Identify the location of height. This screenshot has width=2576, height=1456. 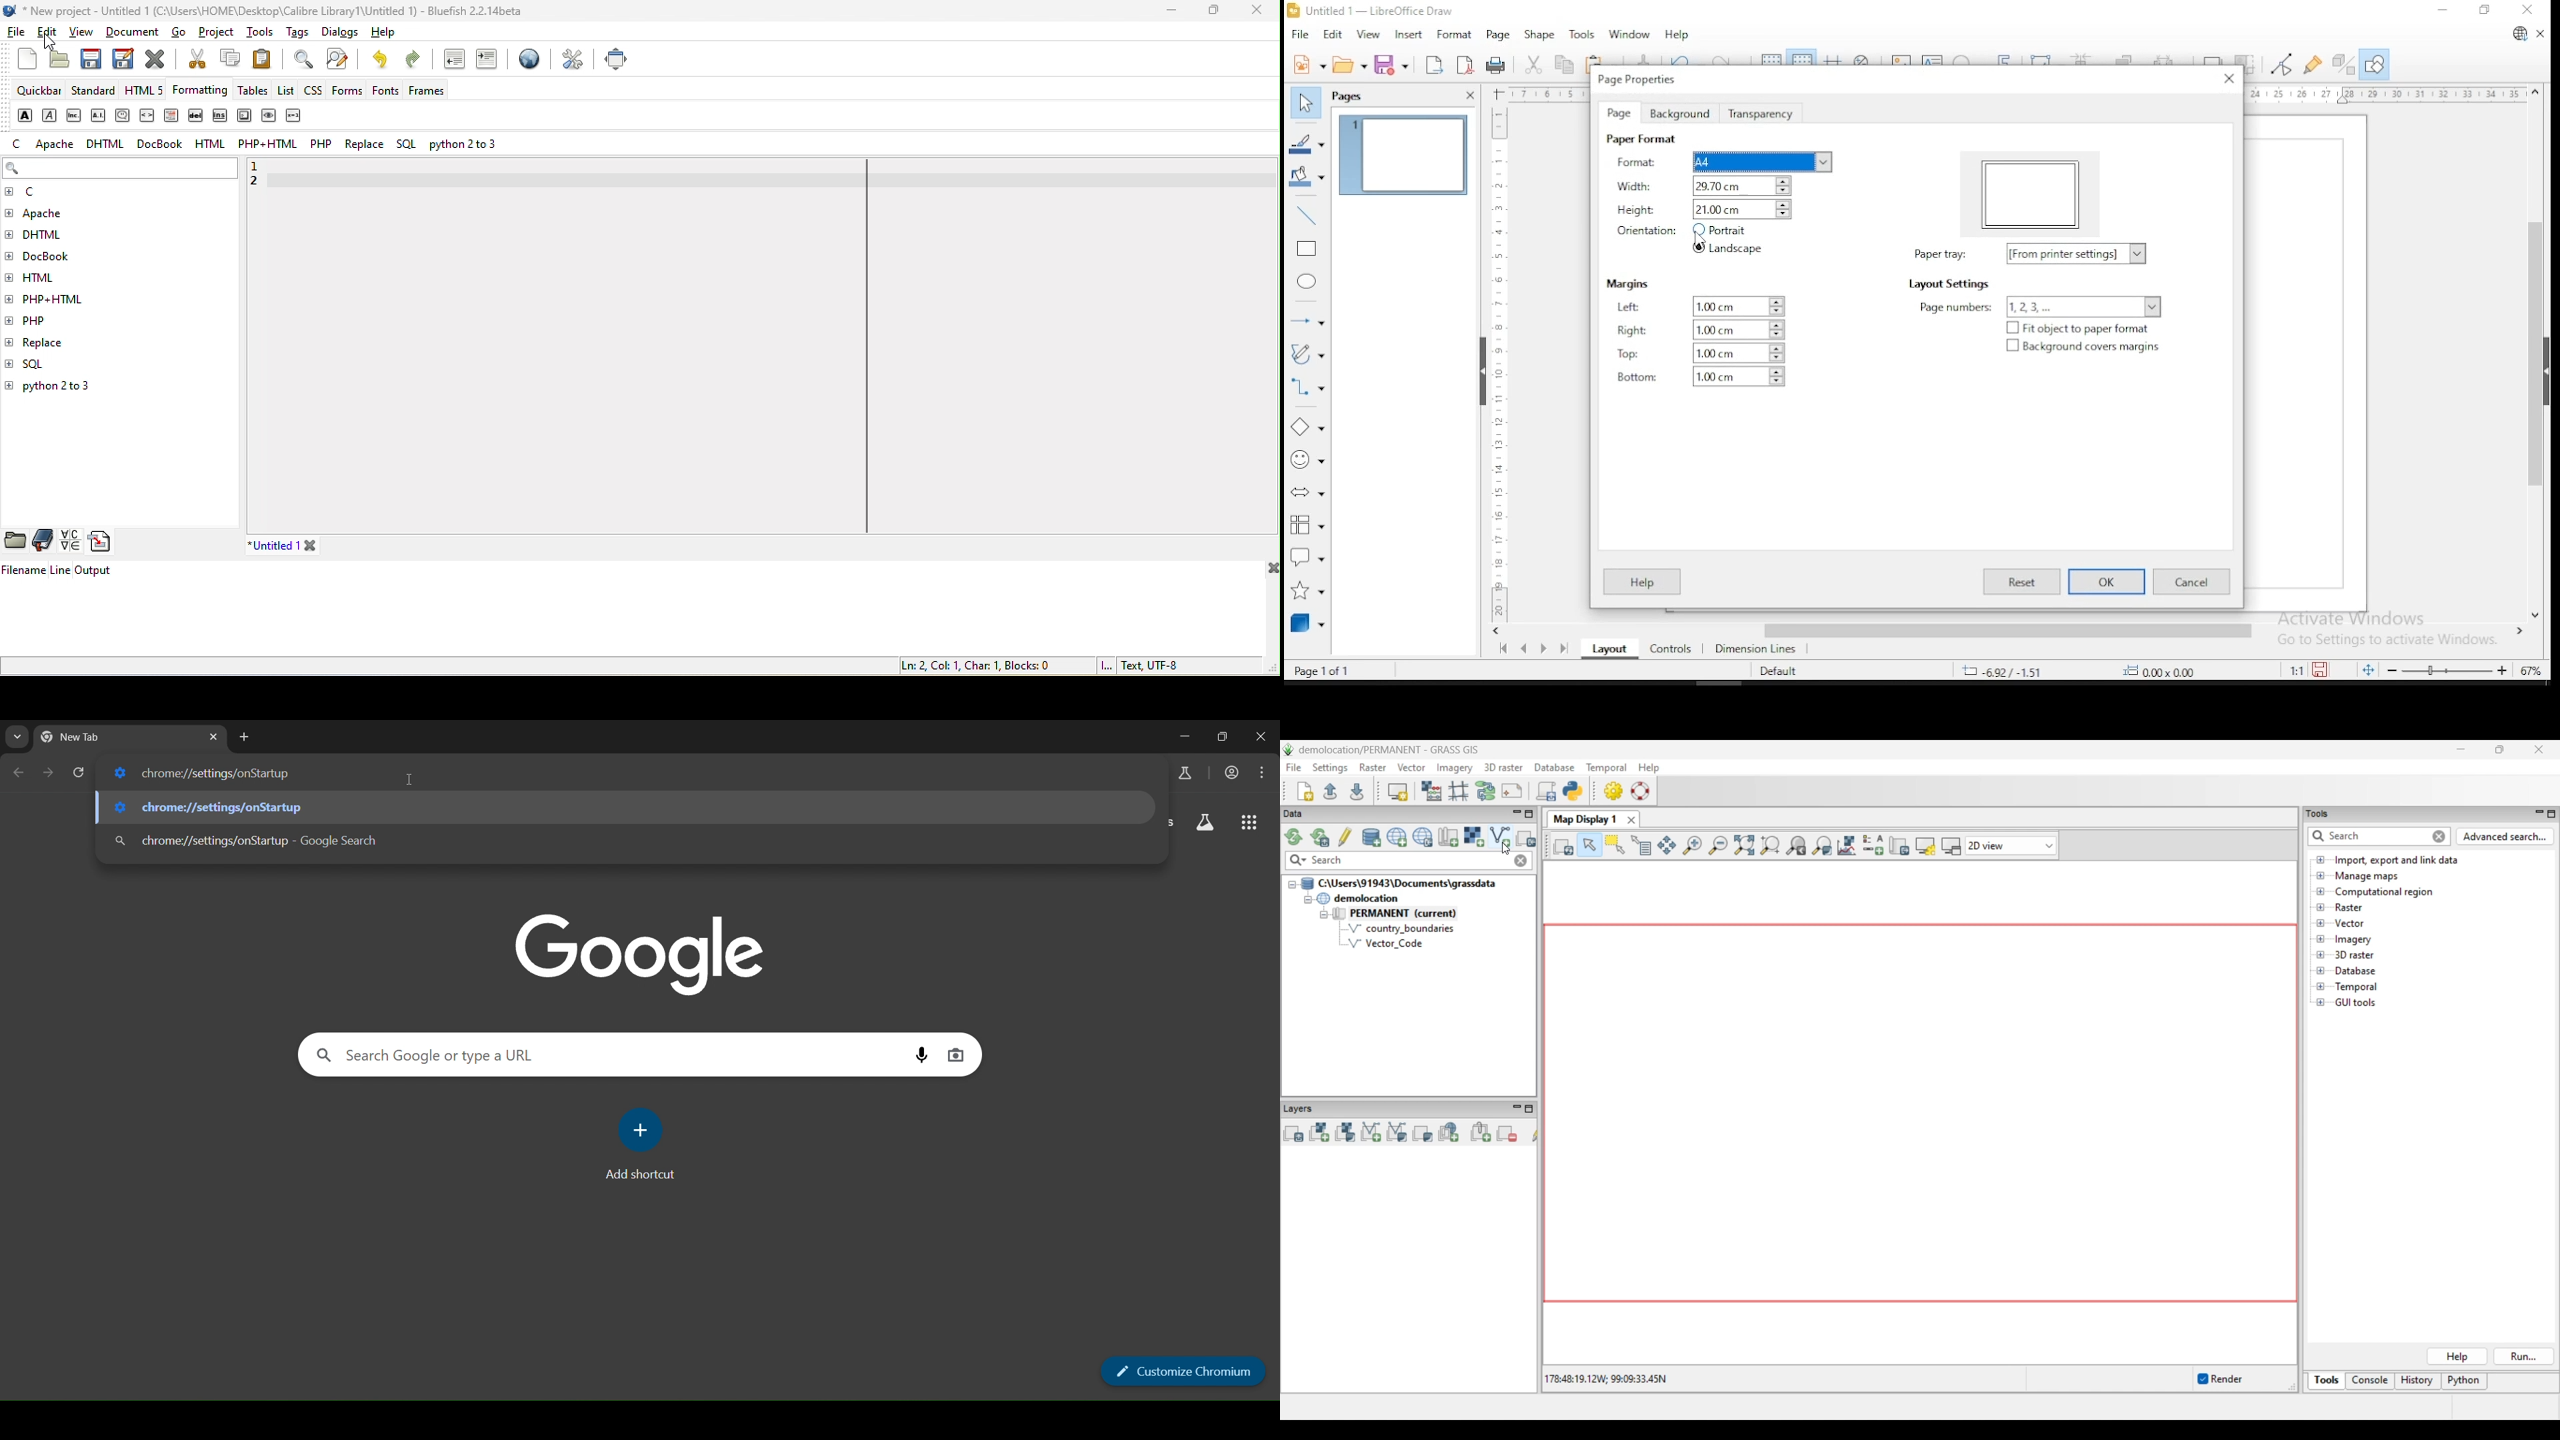
(1718, 210).